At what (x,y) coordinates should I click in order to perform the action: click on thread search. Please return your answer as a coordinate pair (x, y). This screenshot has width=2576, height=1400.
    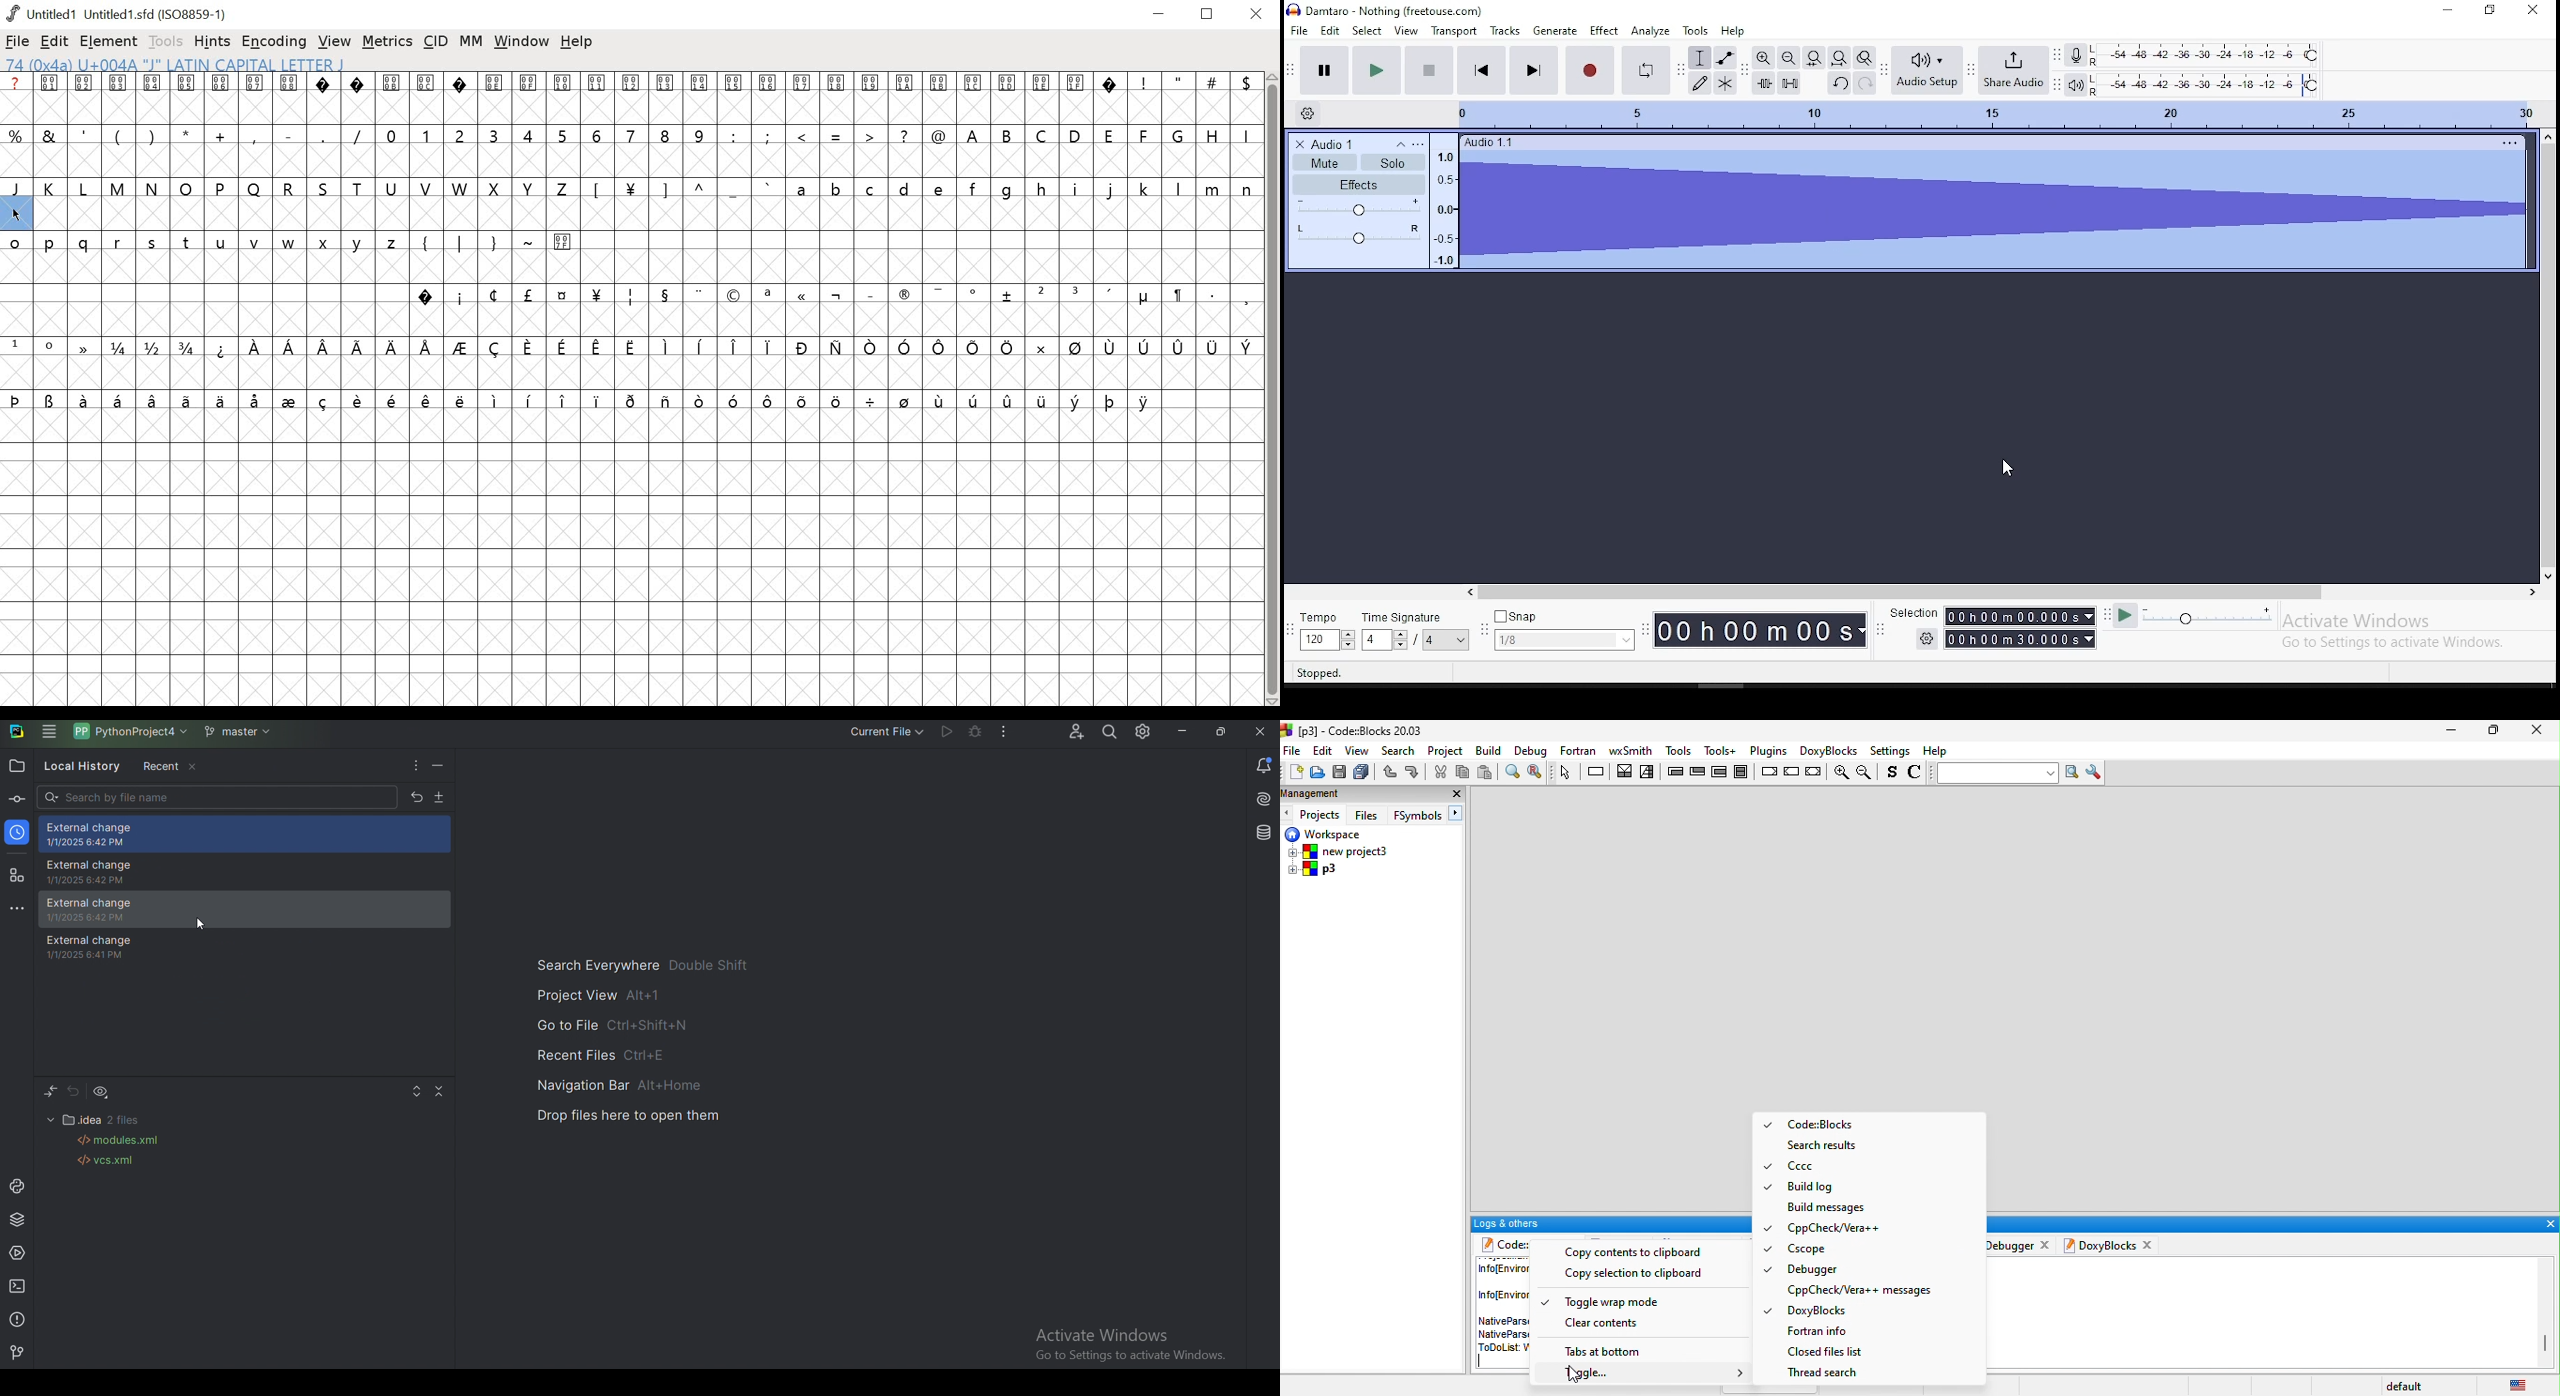
    Looking at the image, I should click on (1830, 1374).